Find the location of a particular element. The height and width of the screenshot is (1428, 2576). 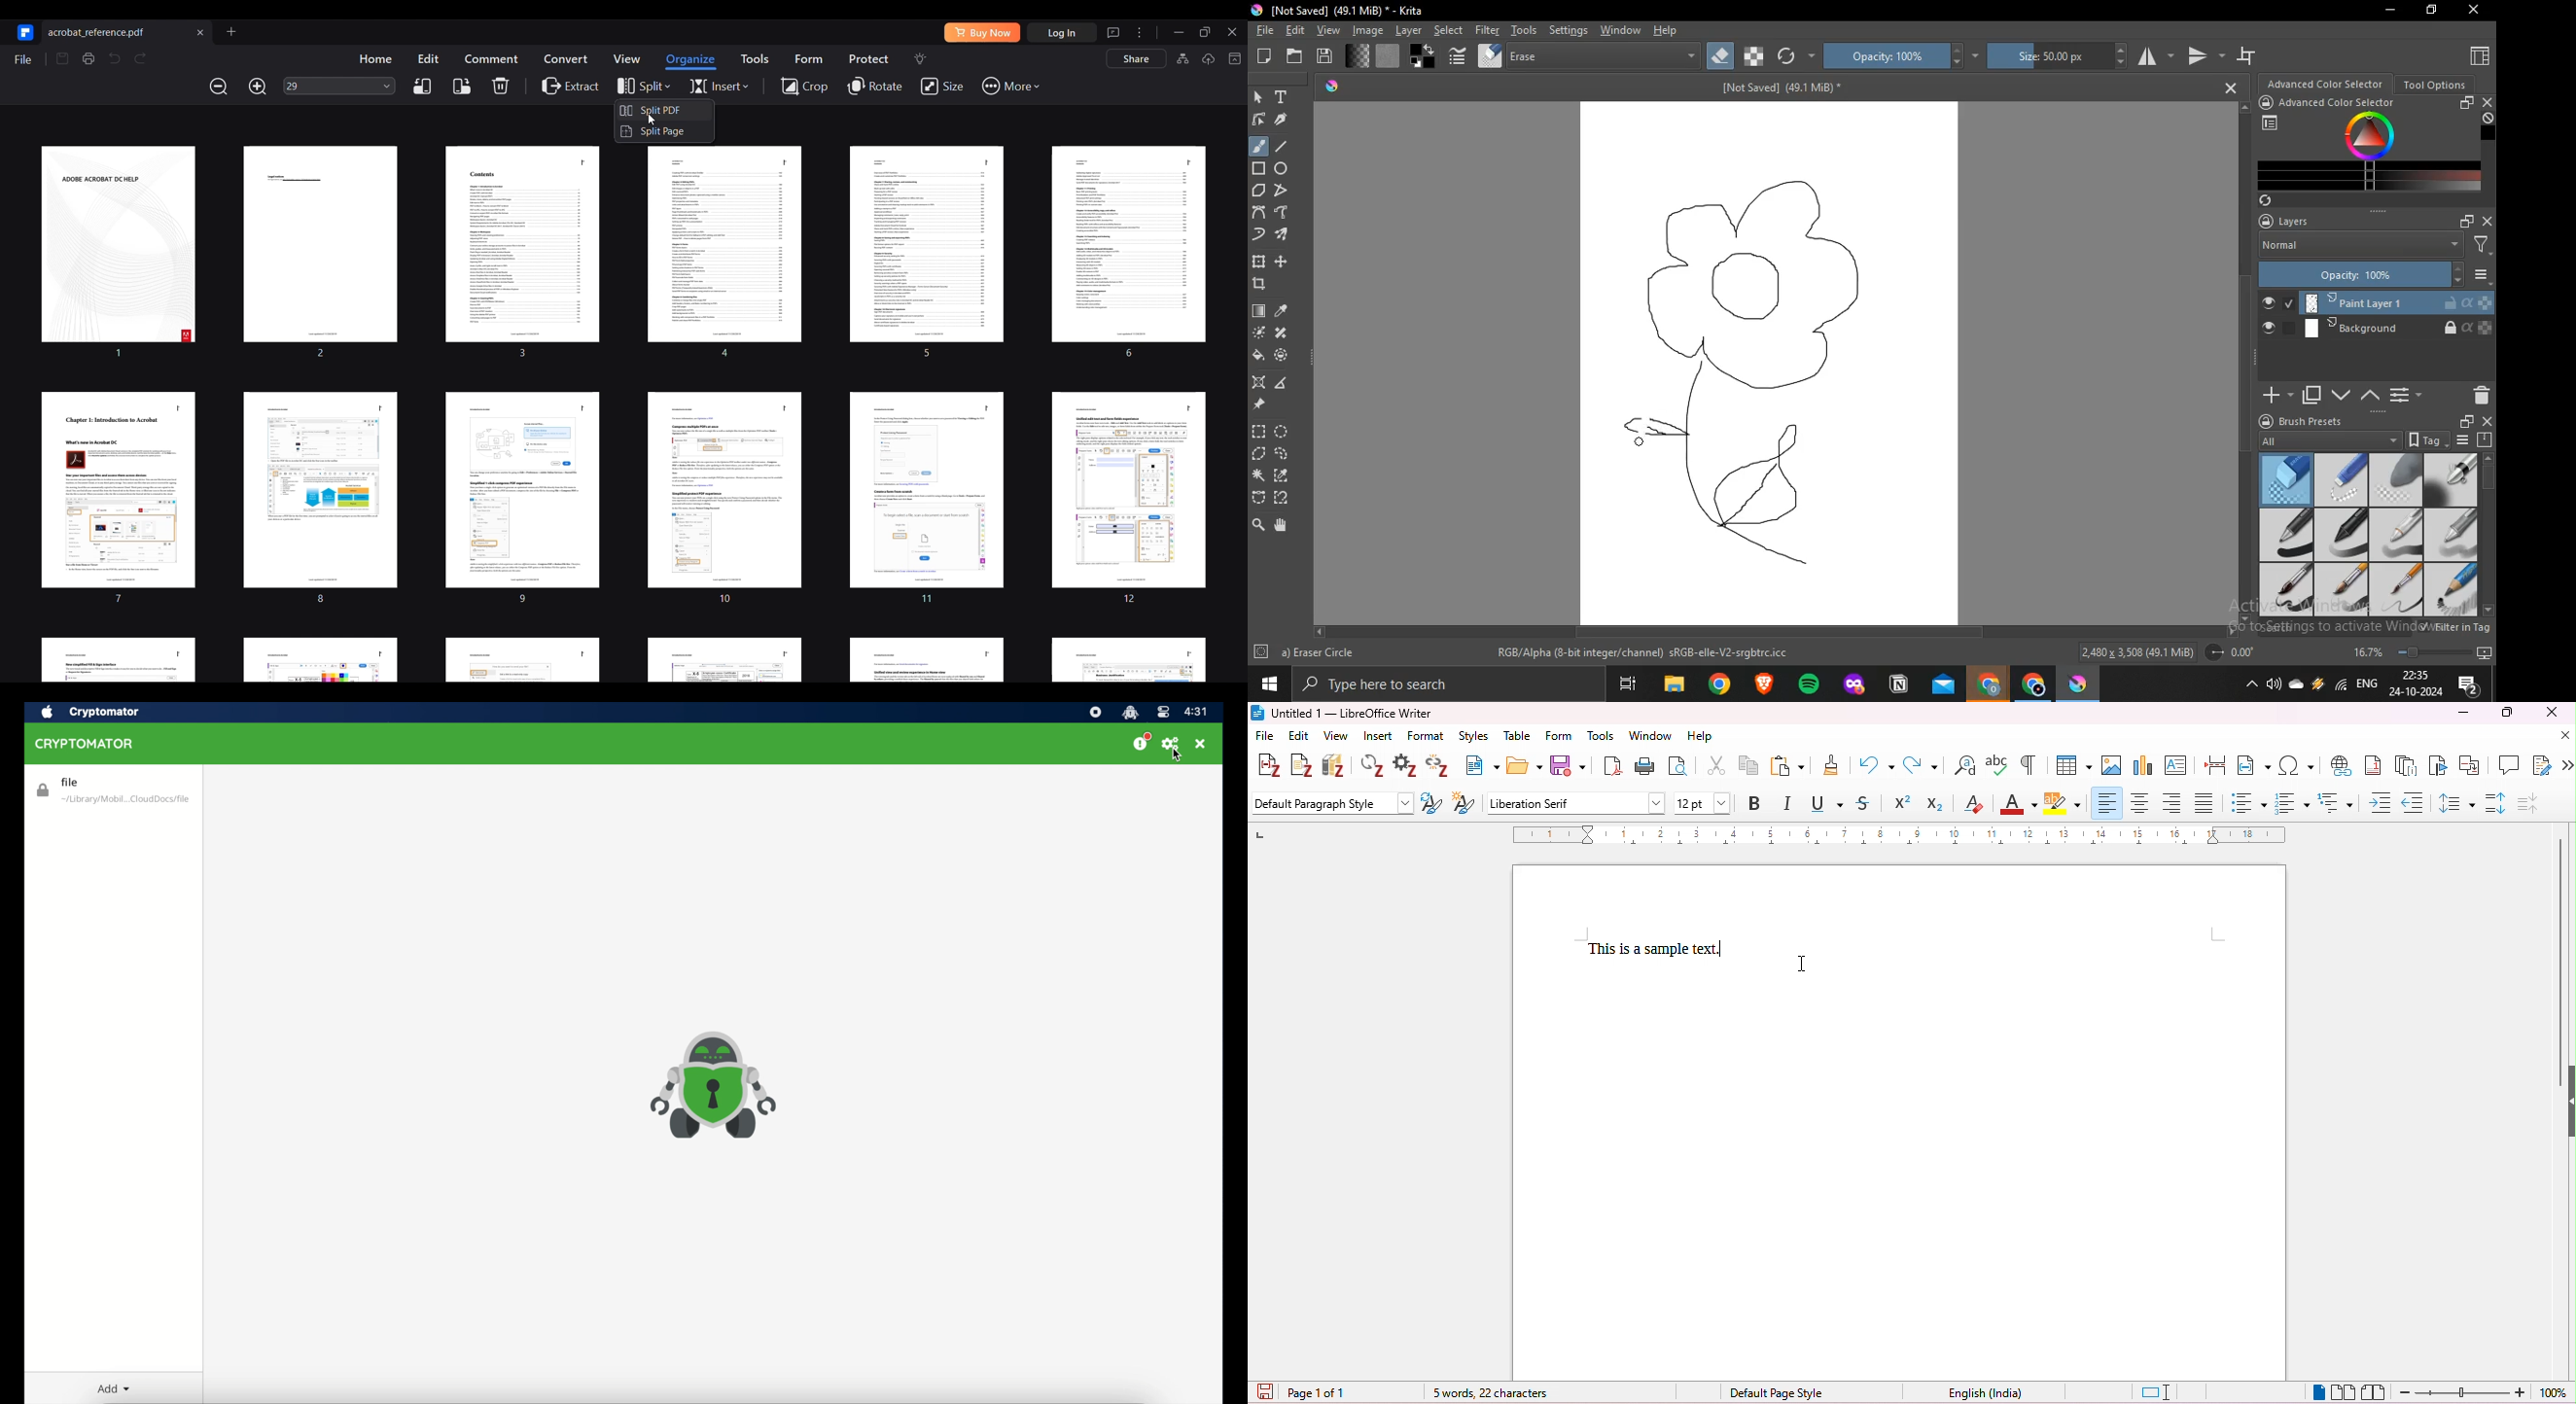

Extract PDF is located at coordinates (571, 85).